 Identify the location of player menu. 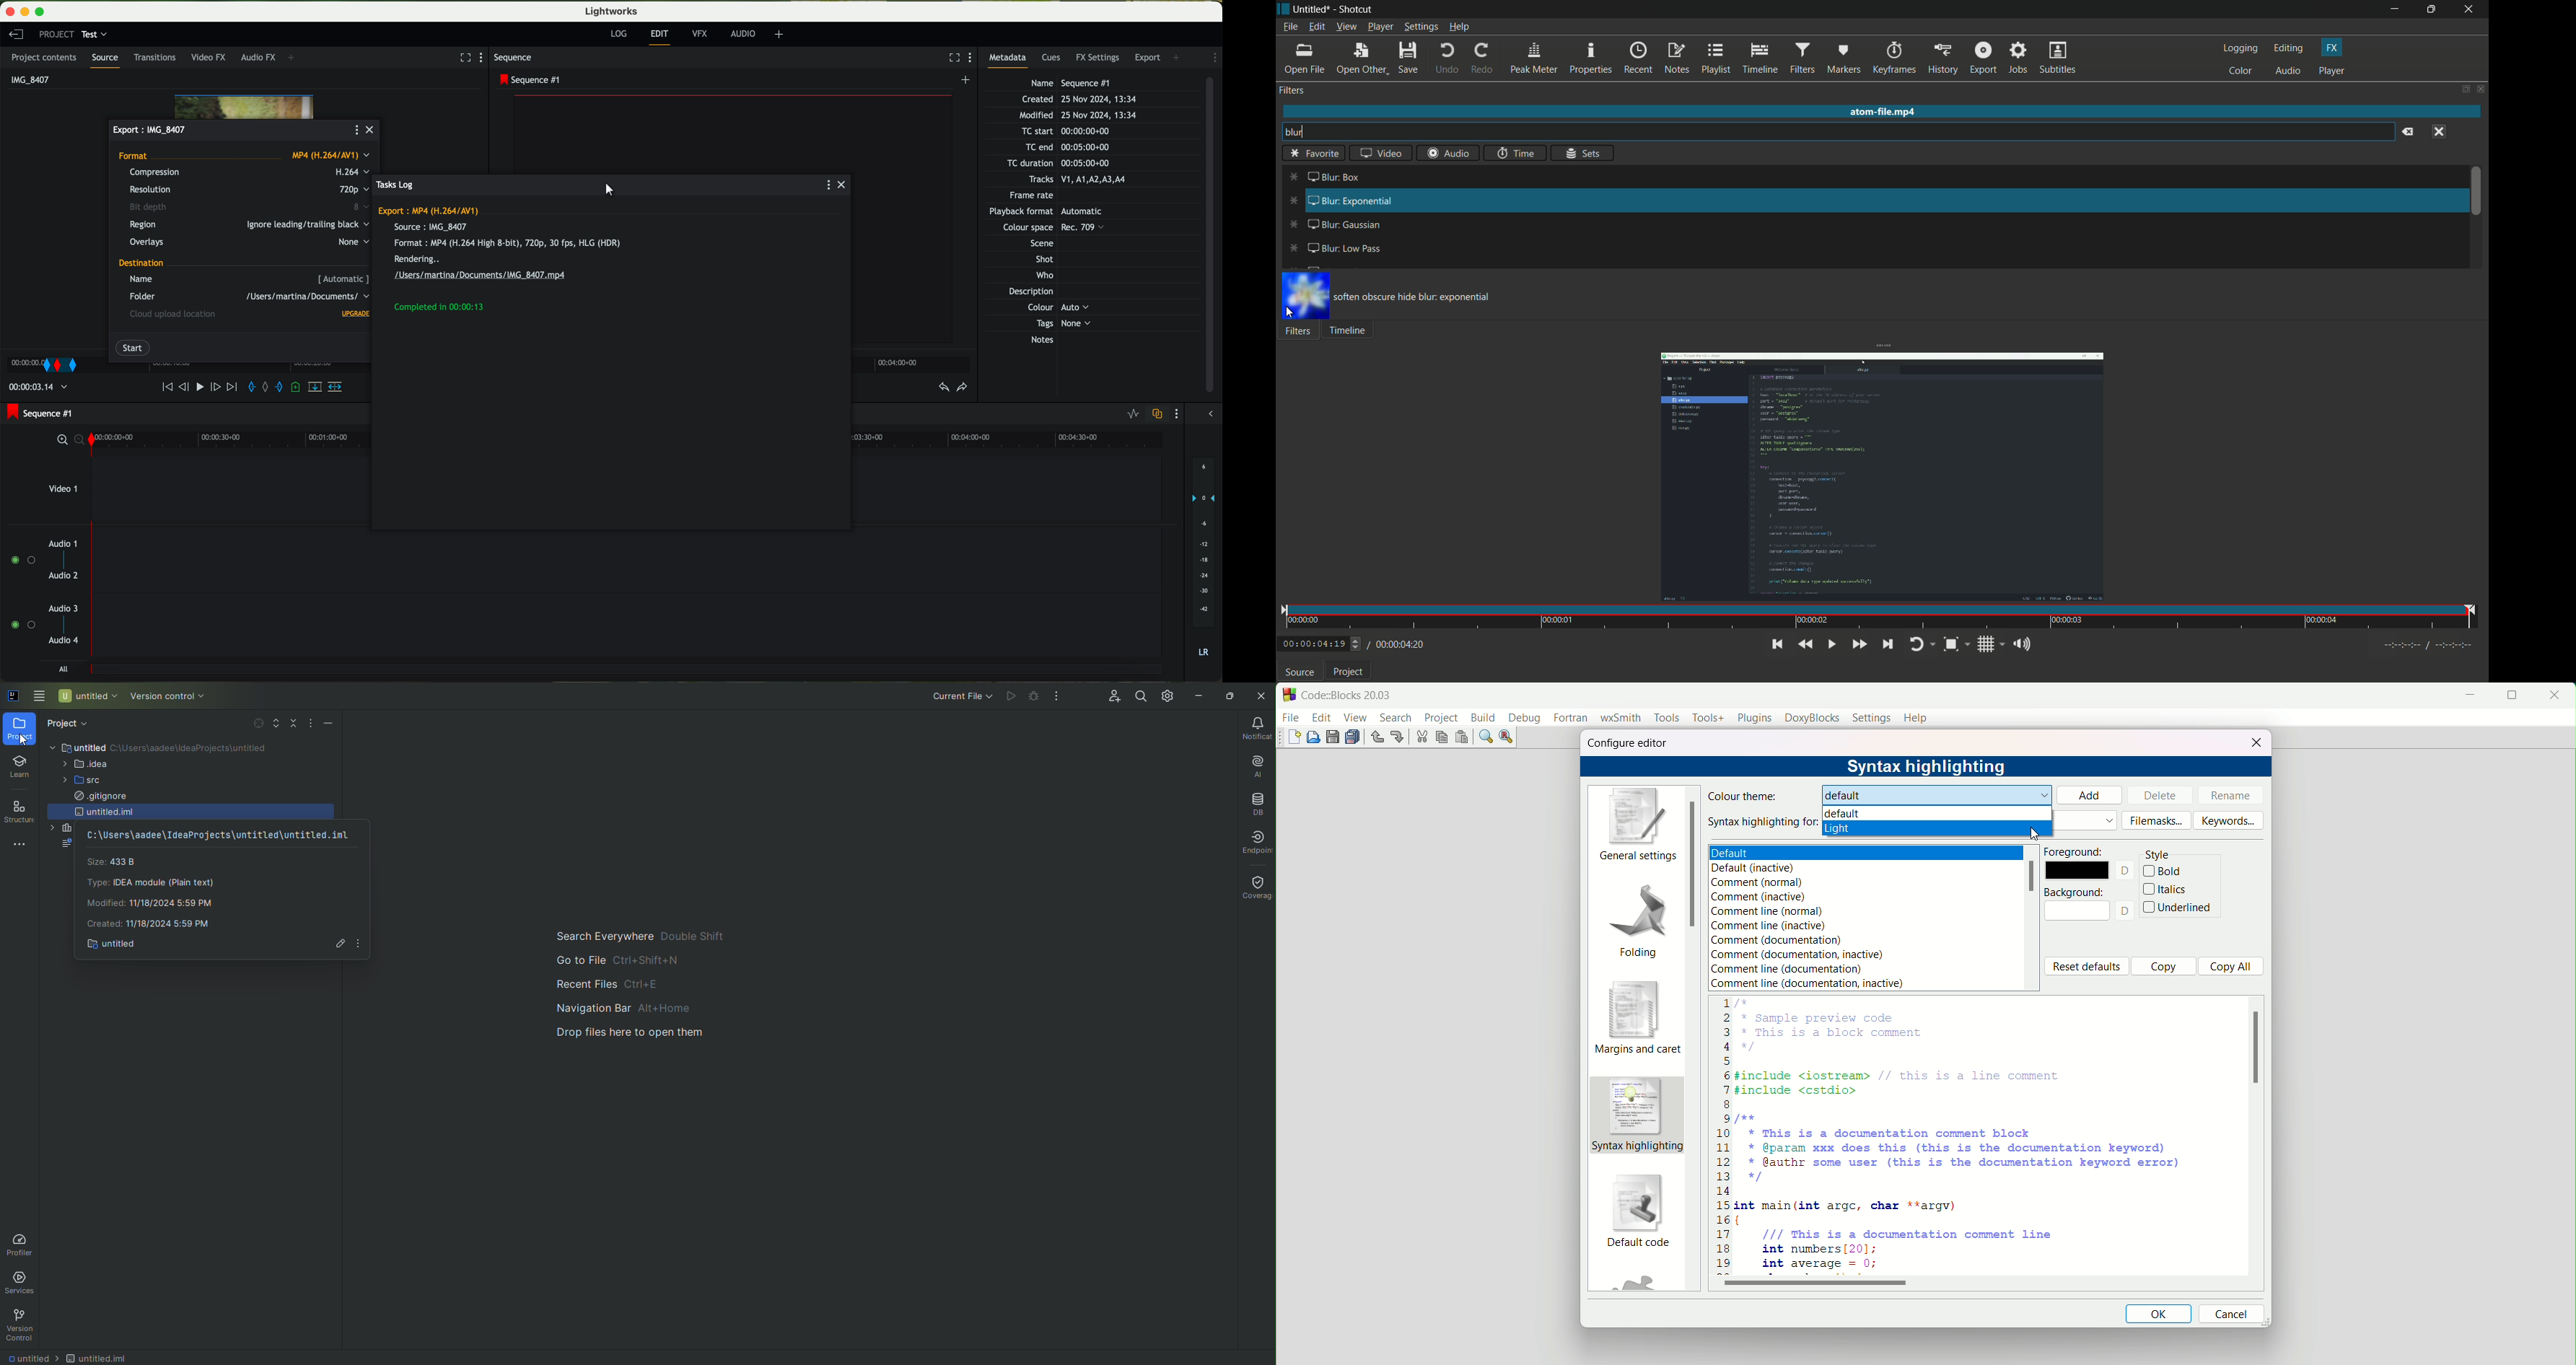
(1381, 28).